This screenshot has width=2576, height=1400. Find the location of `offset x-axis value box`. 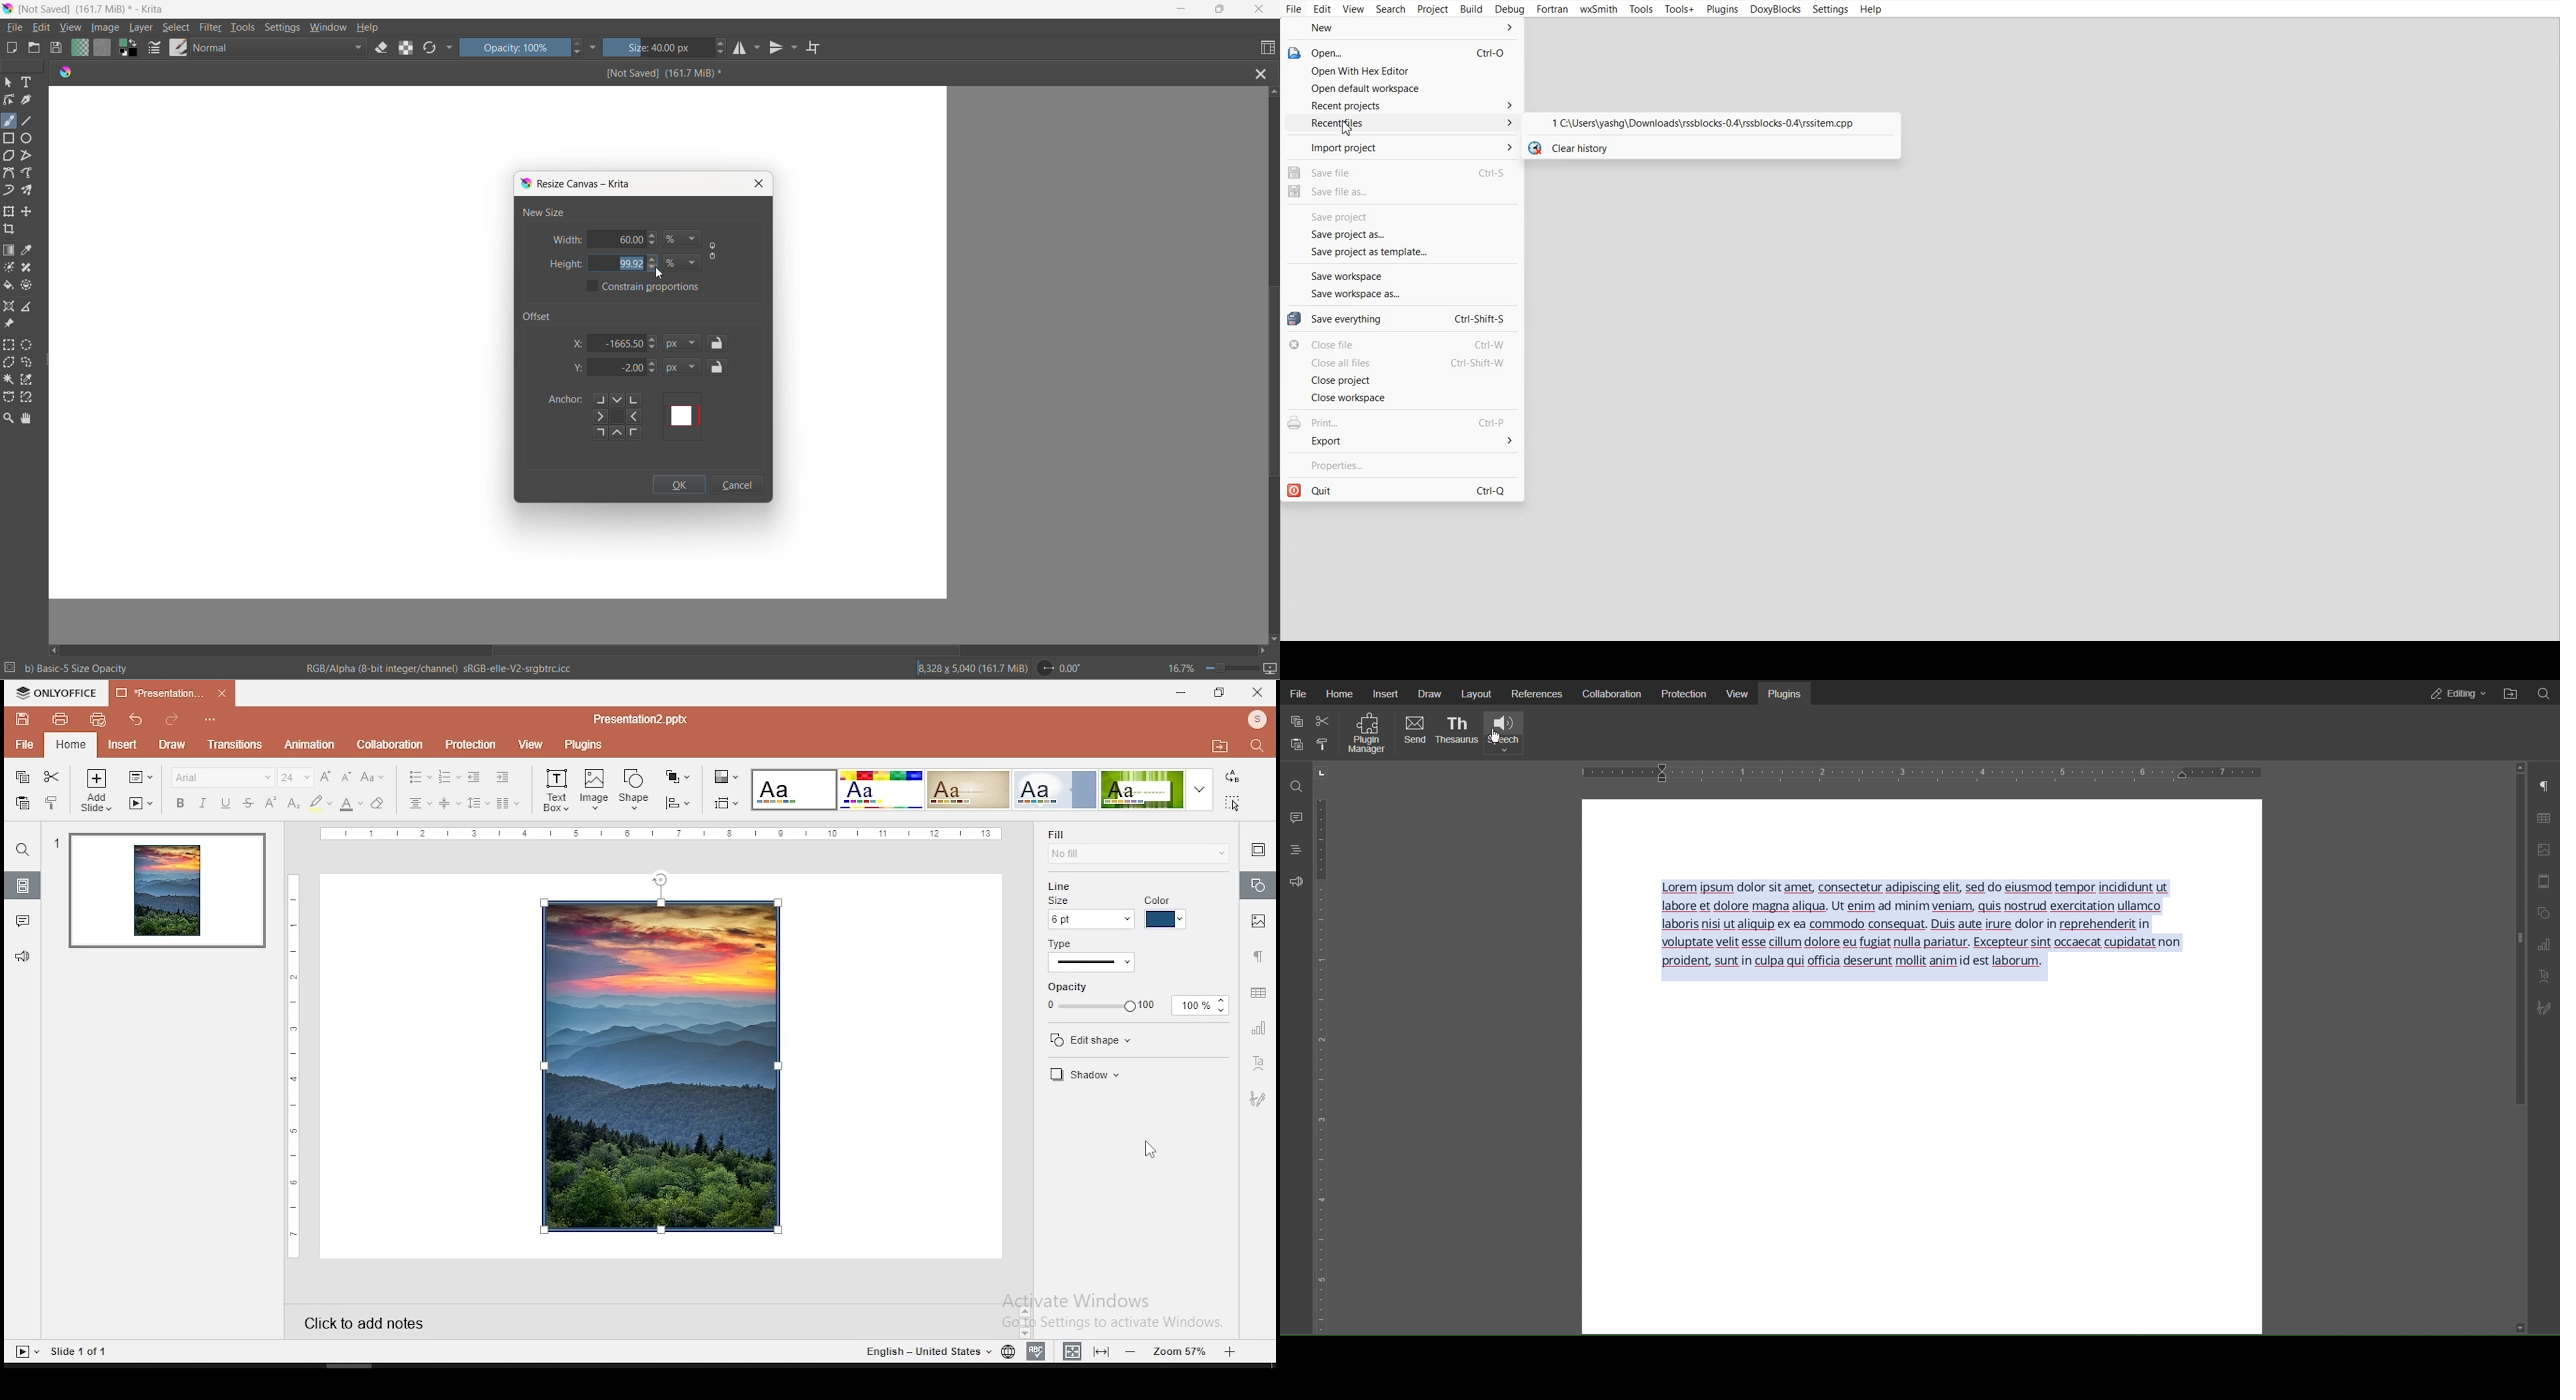

offset x-axis value box is located at coordinates (619, 343).